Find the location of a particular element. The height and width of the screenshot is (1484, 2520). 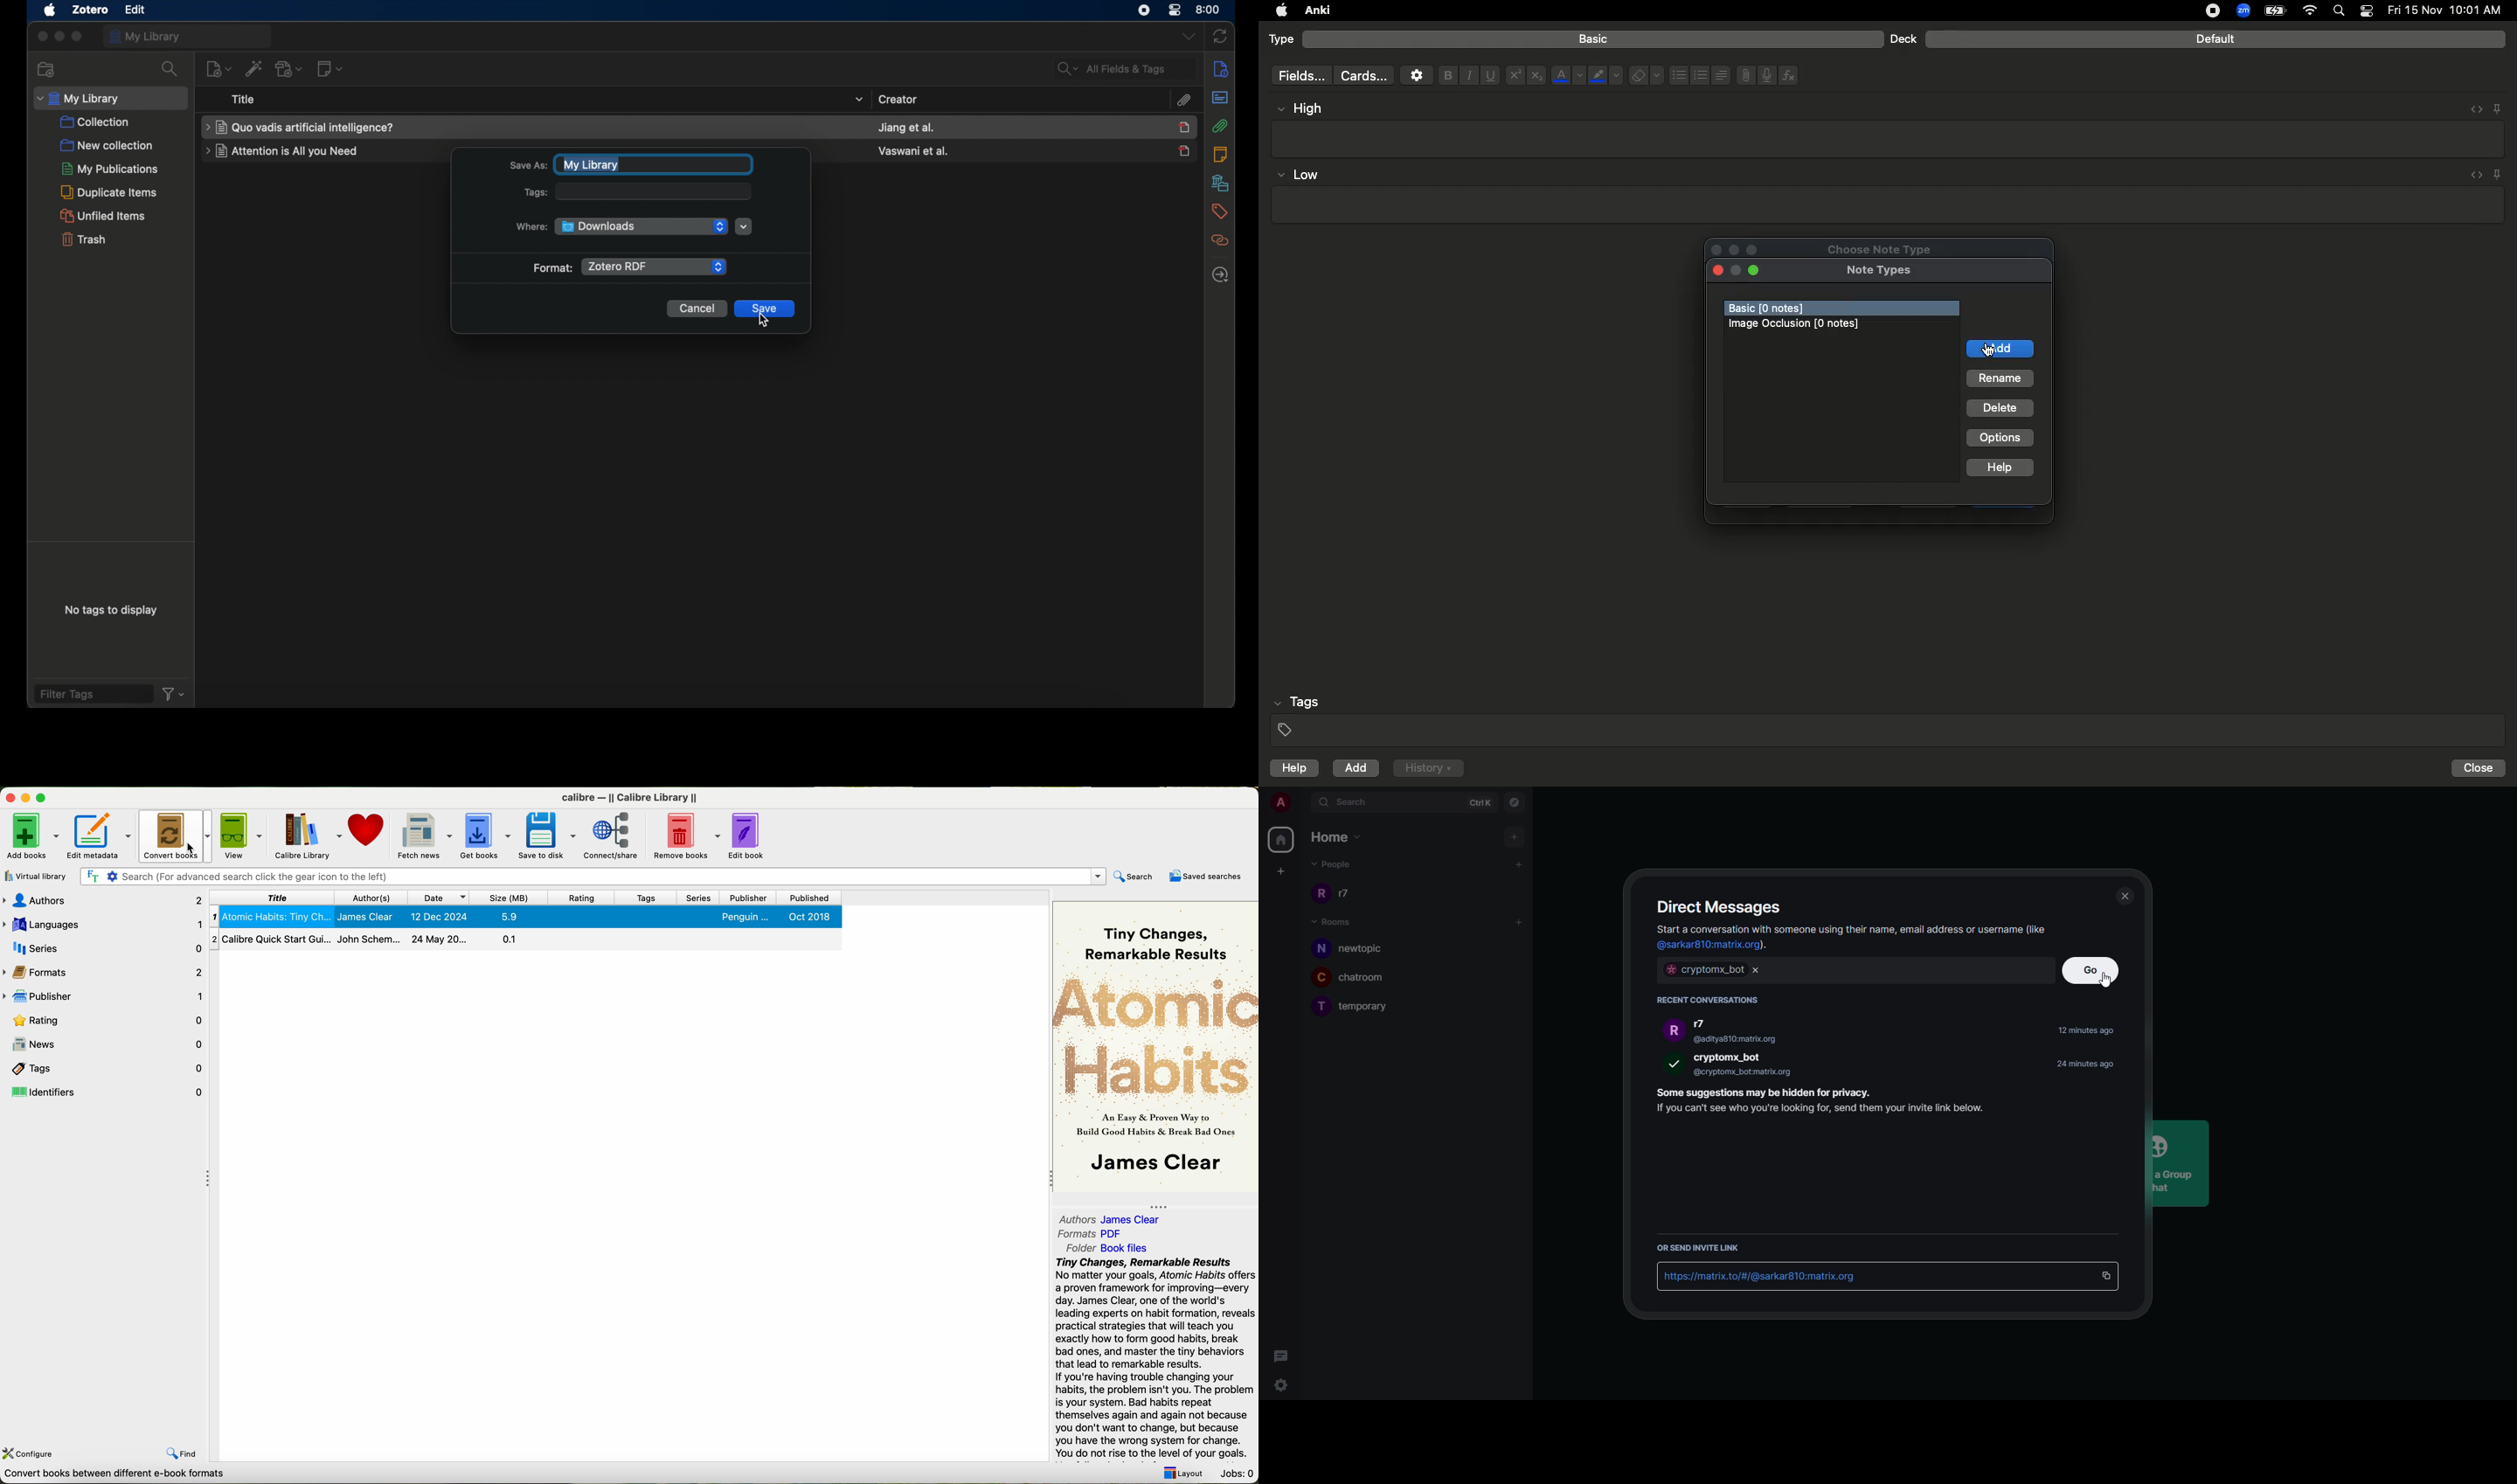

save as: is located at coordinates (529, 166).